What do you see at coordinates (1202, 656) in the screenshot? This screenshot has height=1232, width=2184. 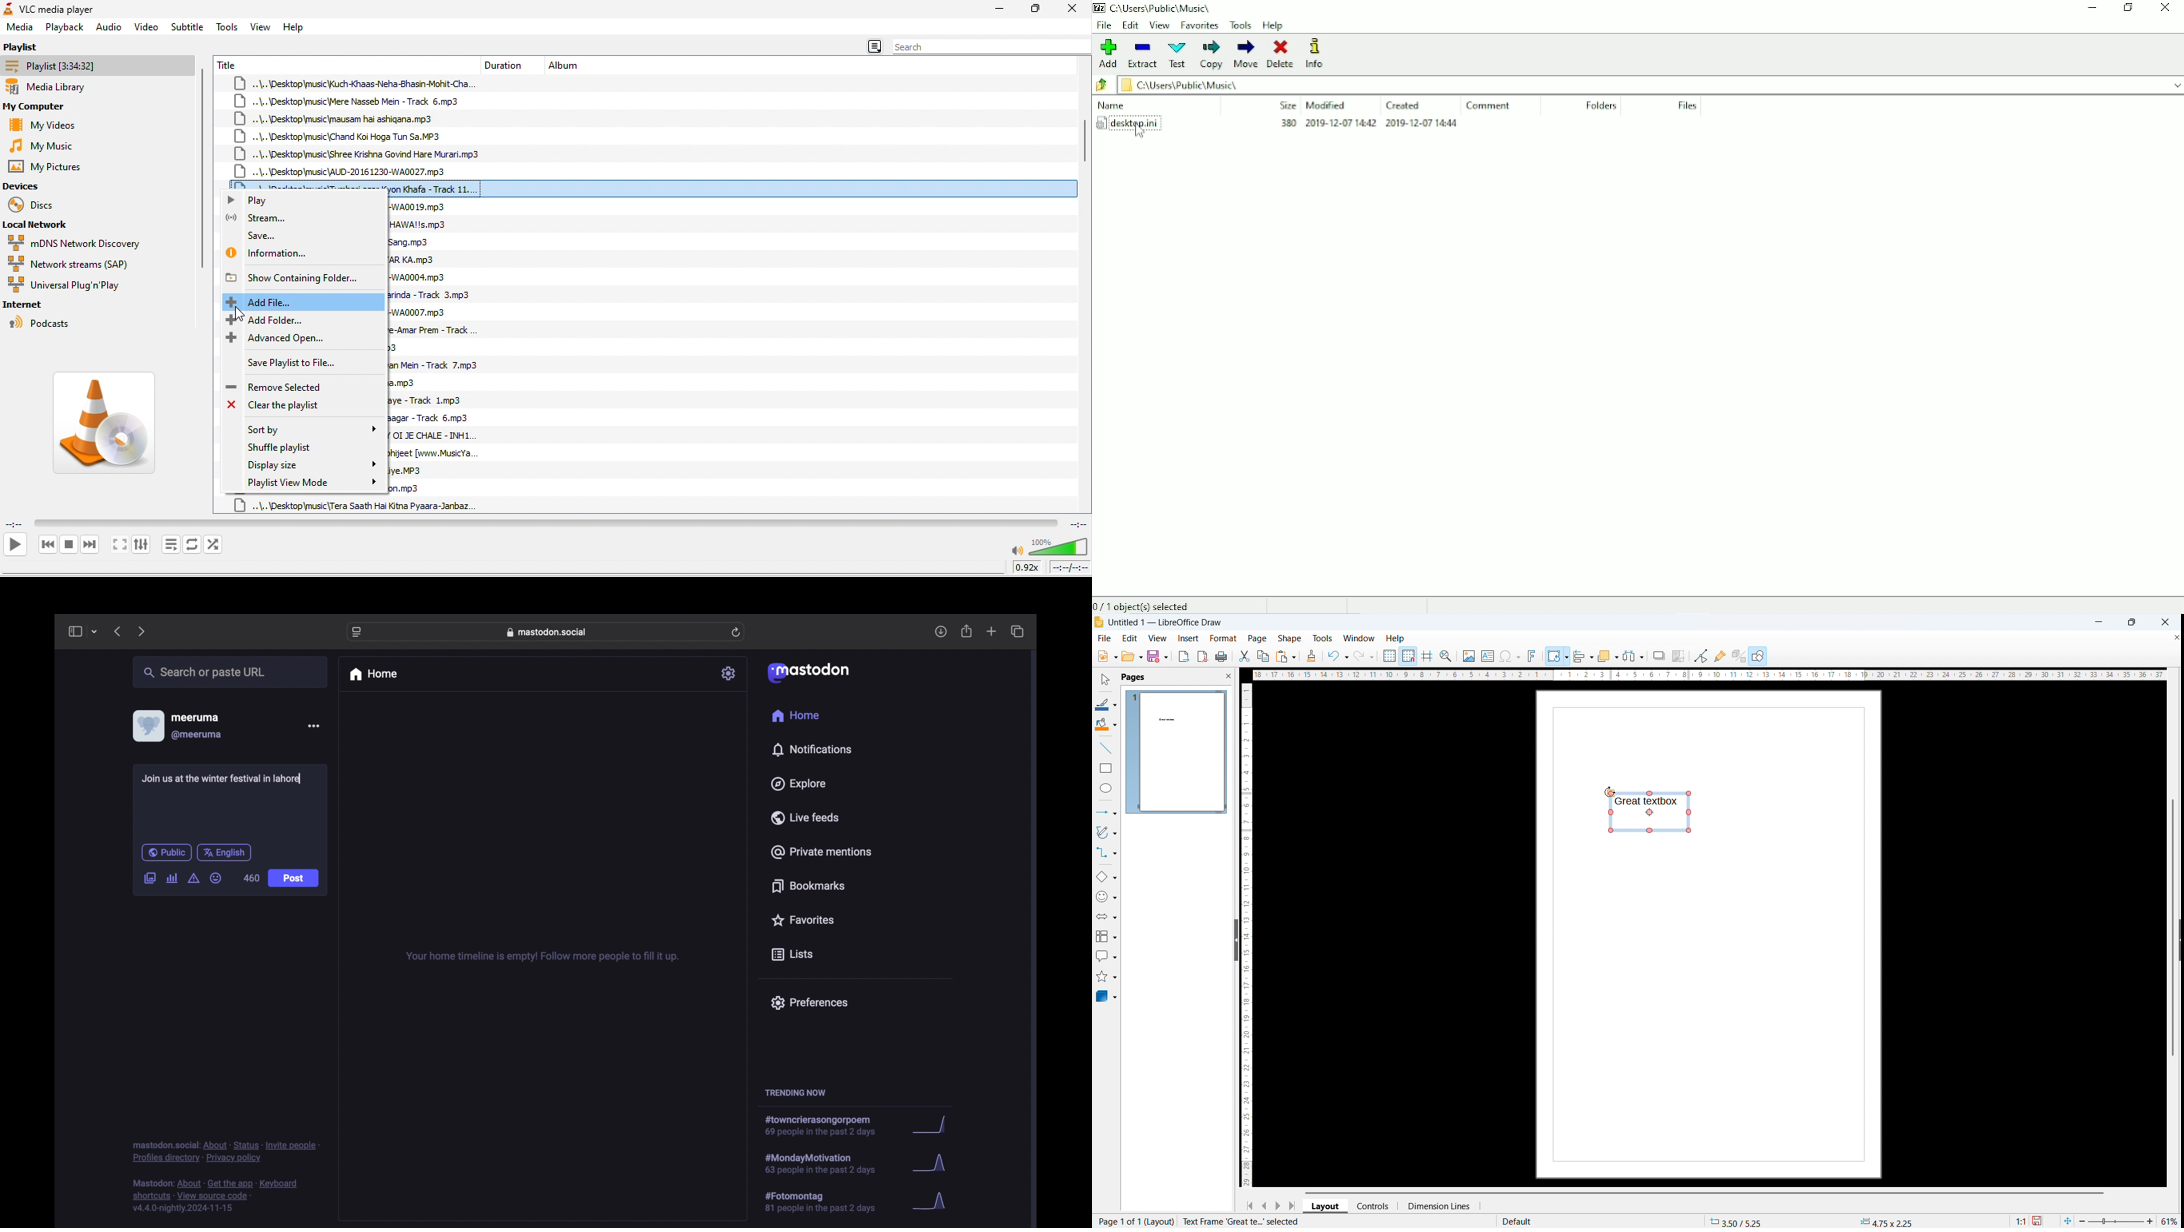 I see `export as pdf` at bounding box center [1202, 656].